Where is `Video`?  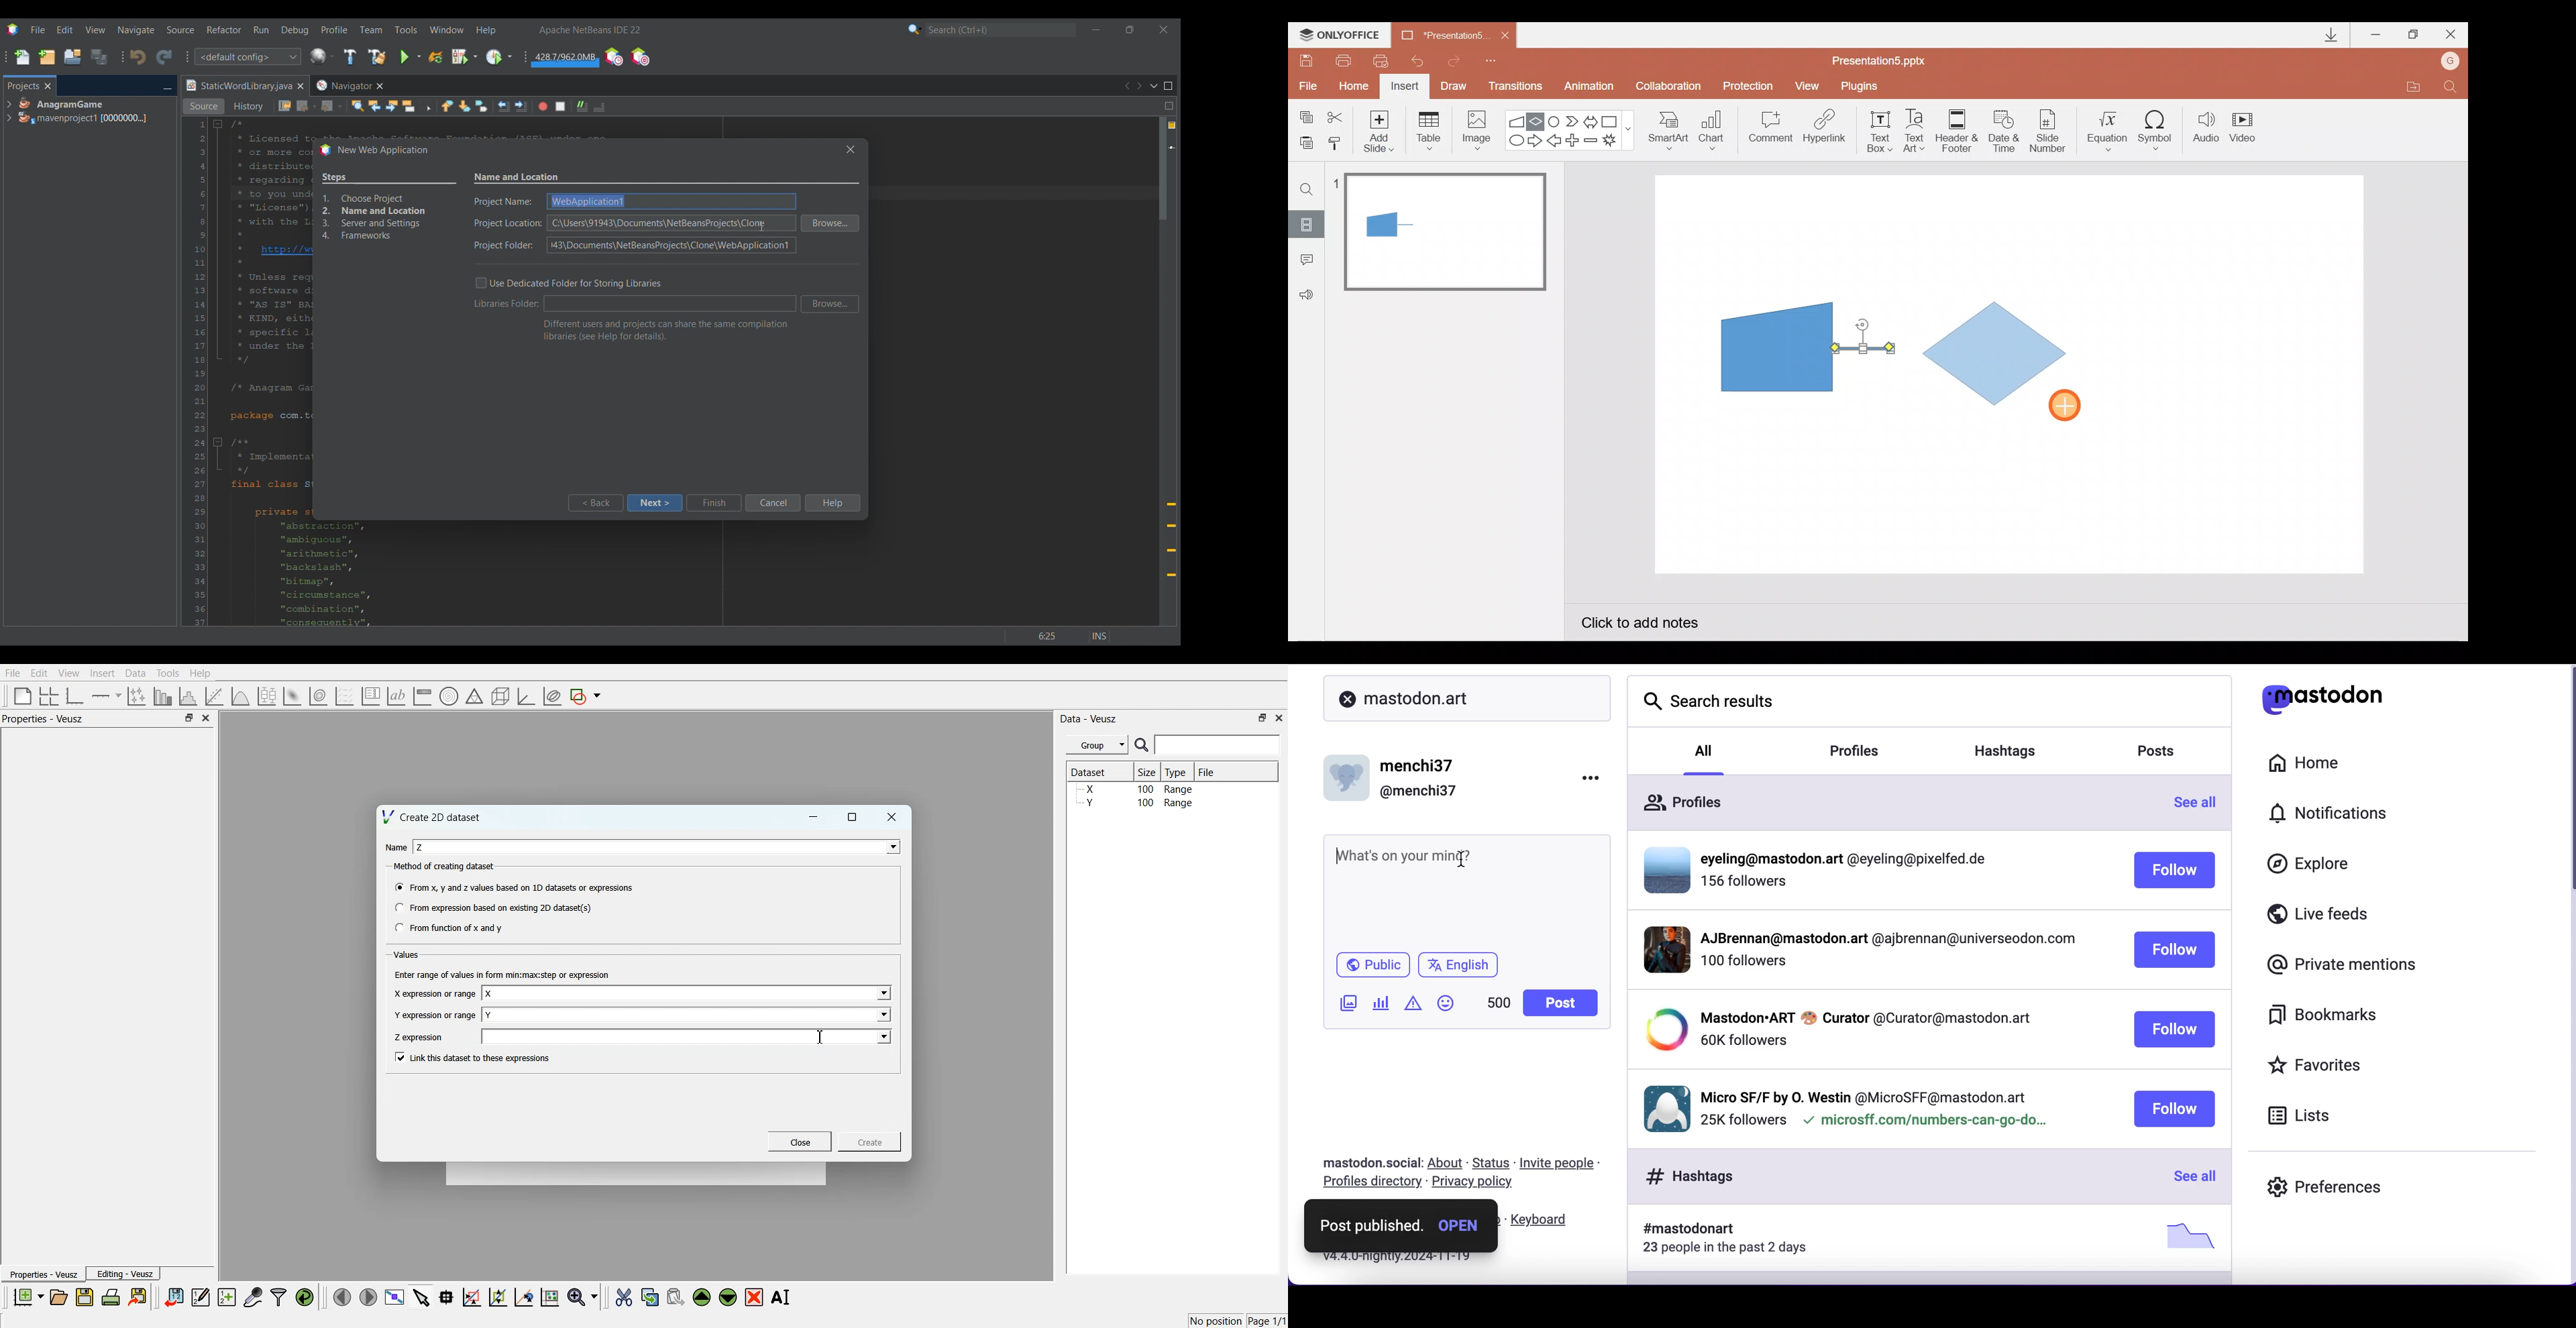 Video is located at coordinates (2247, 128).